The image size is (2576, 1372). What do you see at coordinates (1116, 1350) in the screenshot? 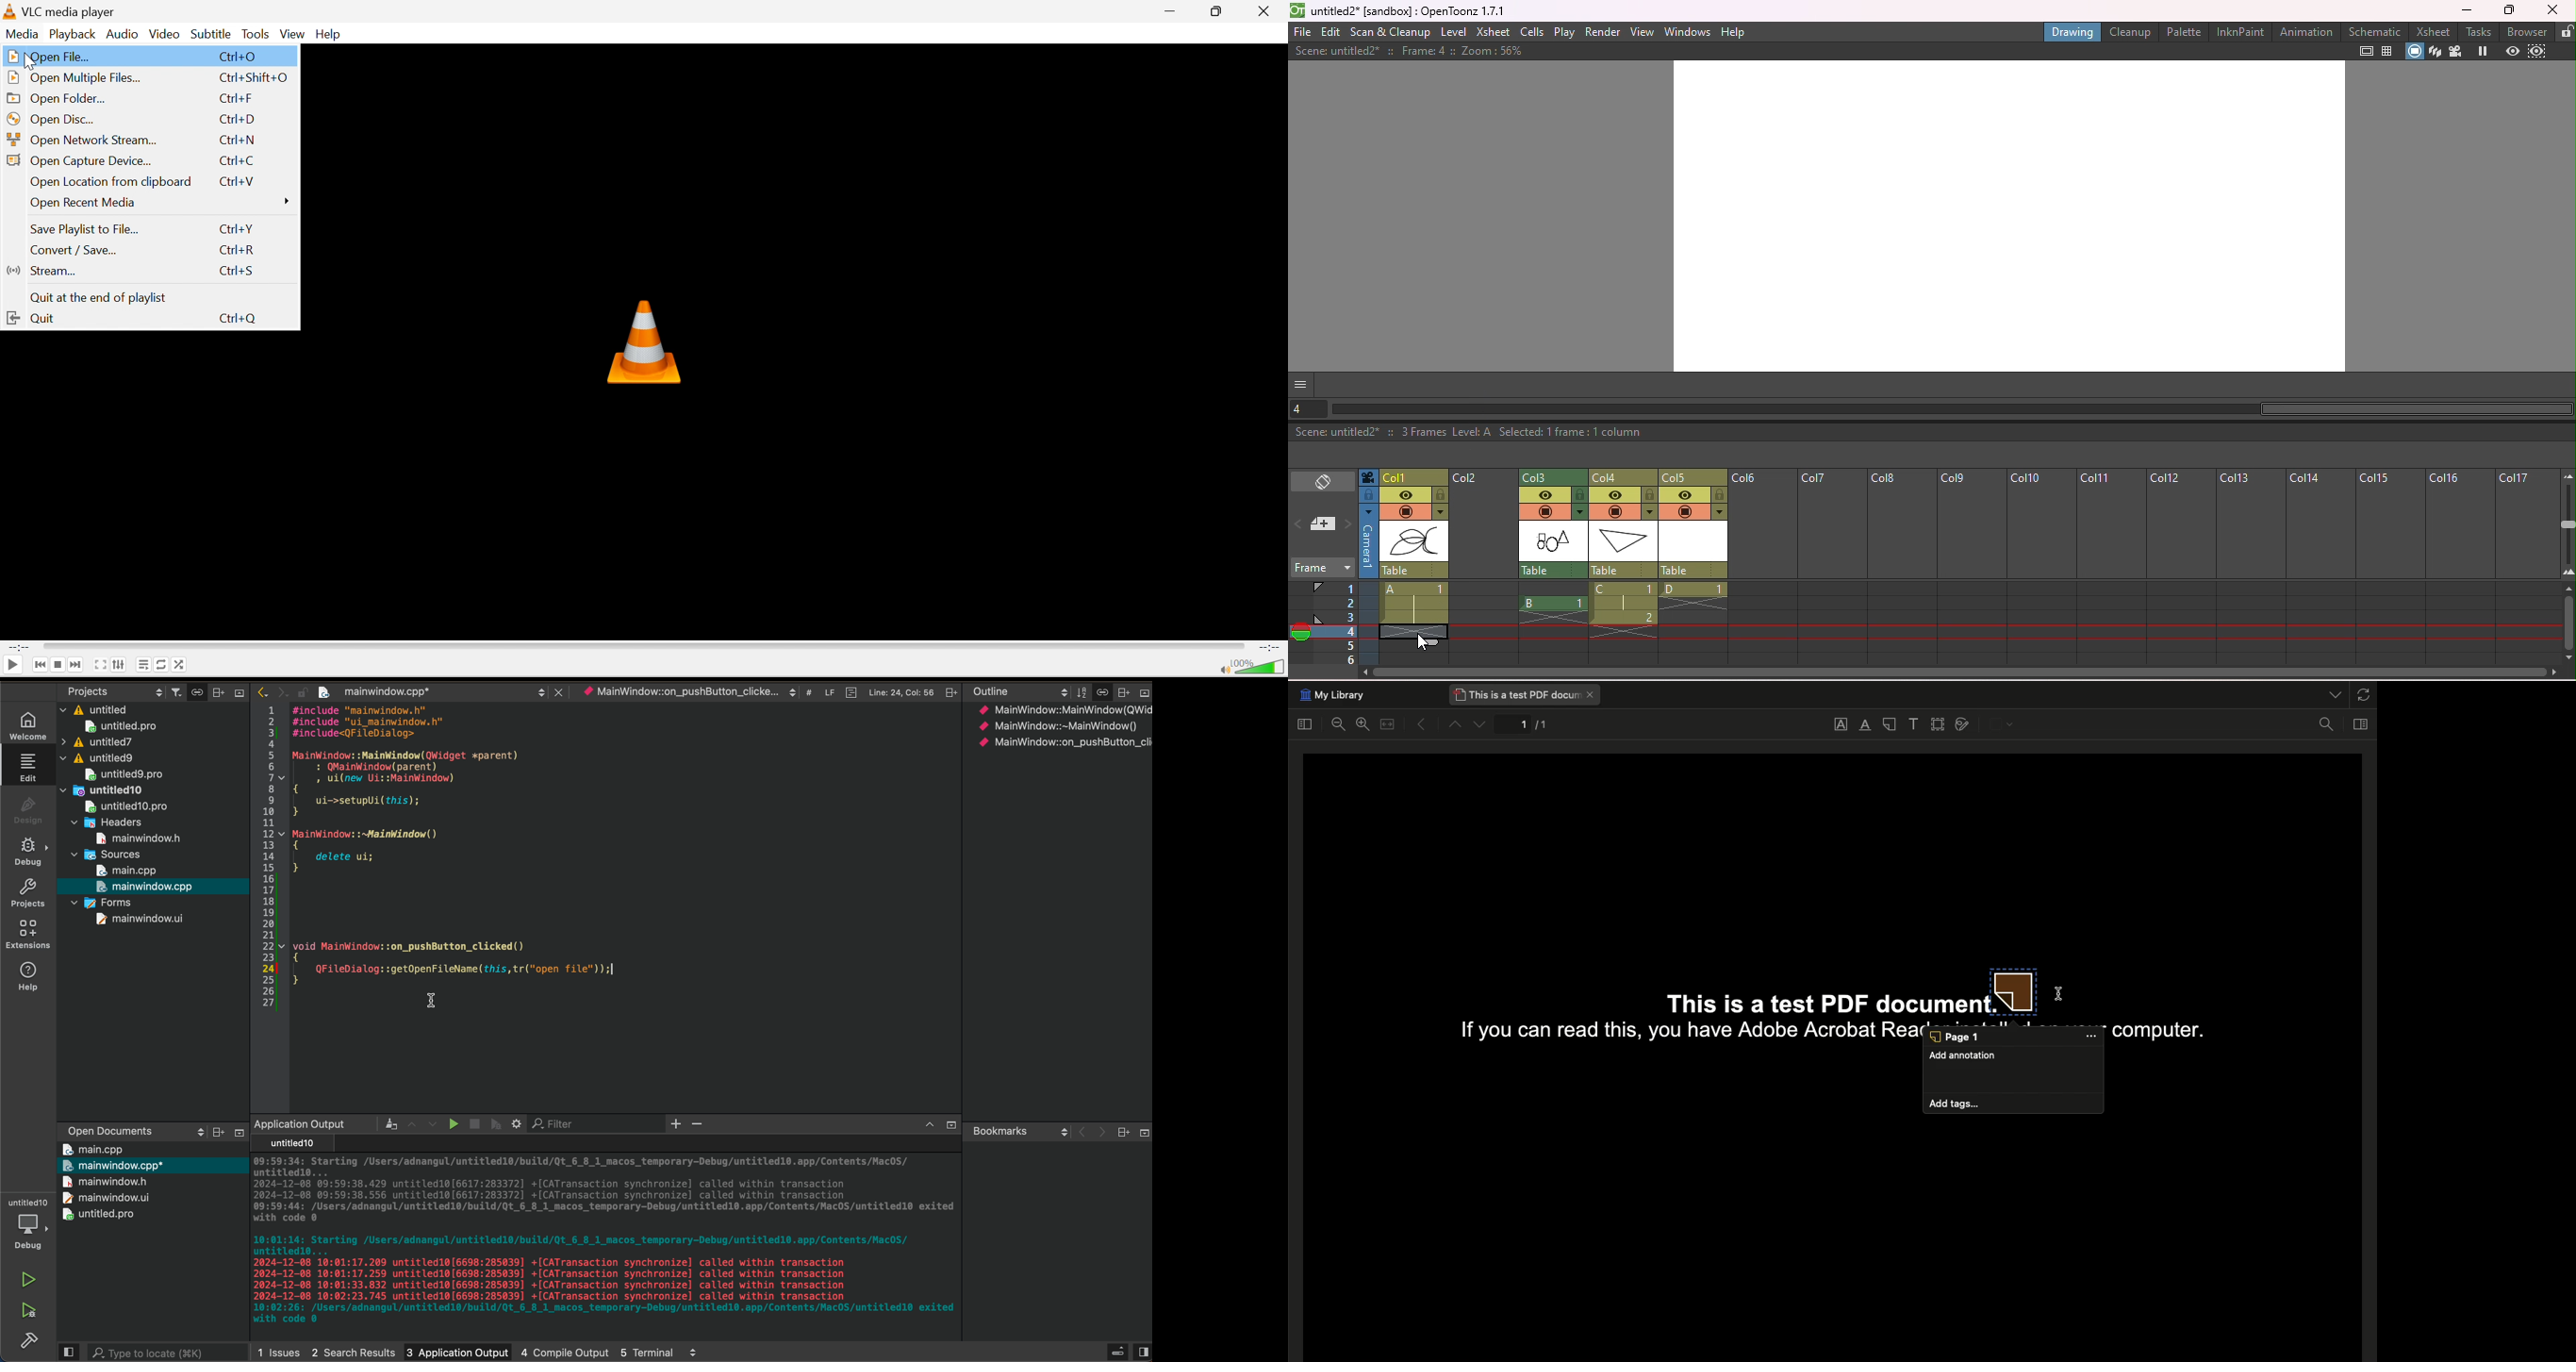
I see `` at bounding box center [1116, 1350].